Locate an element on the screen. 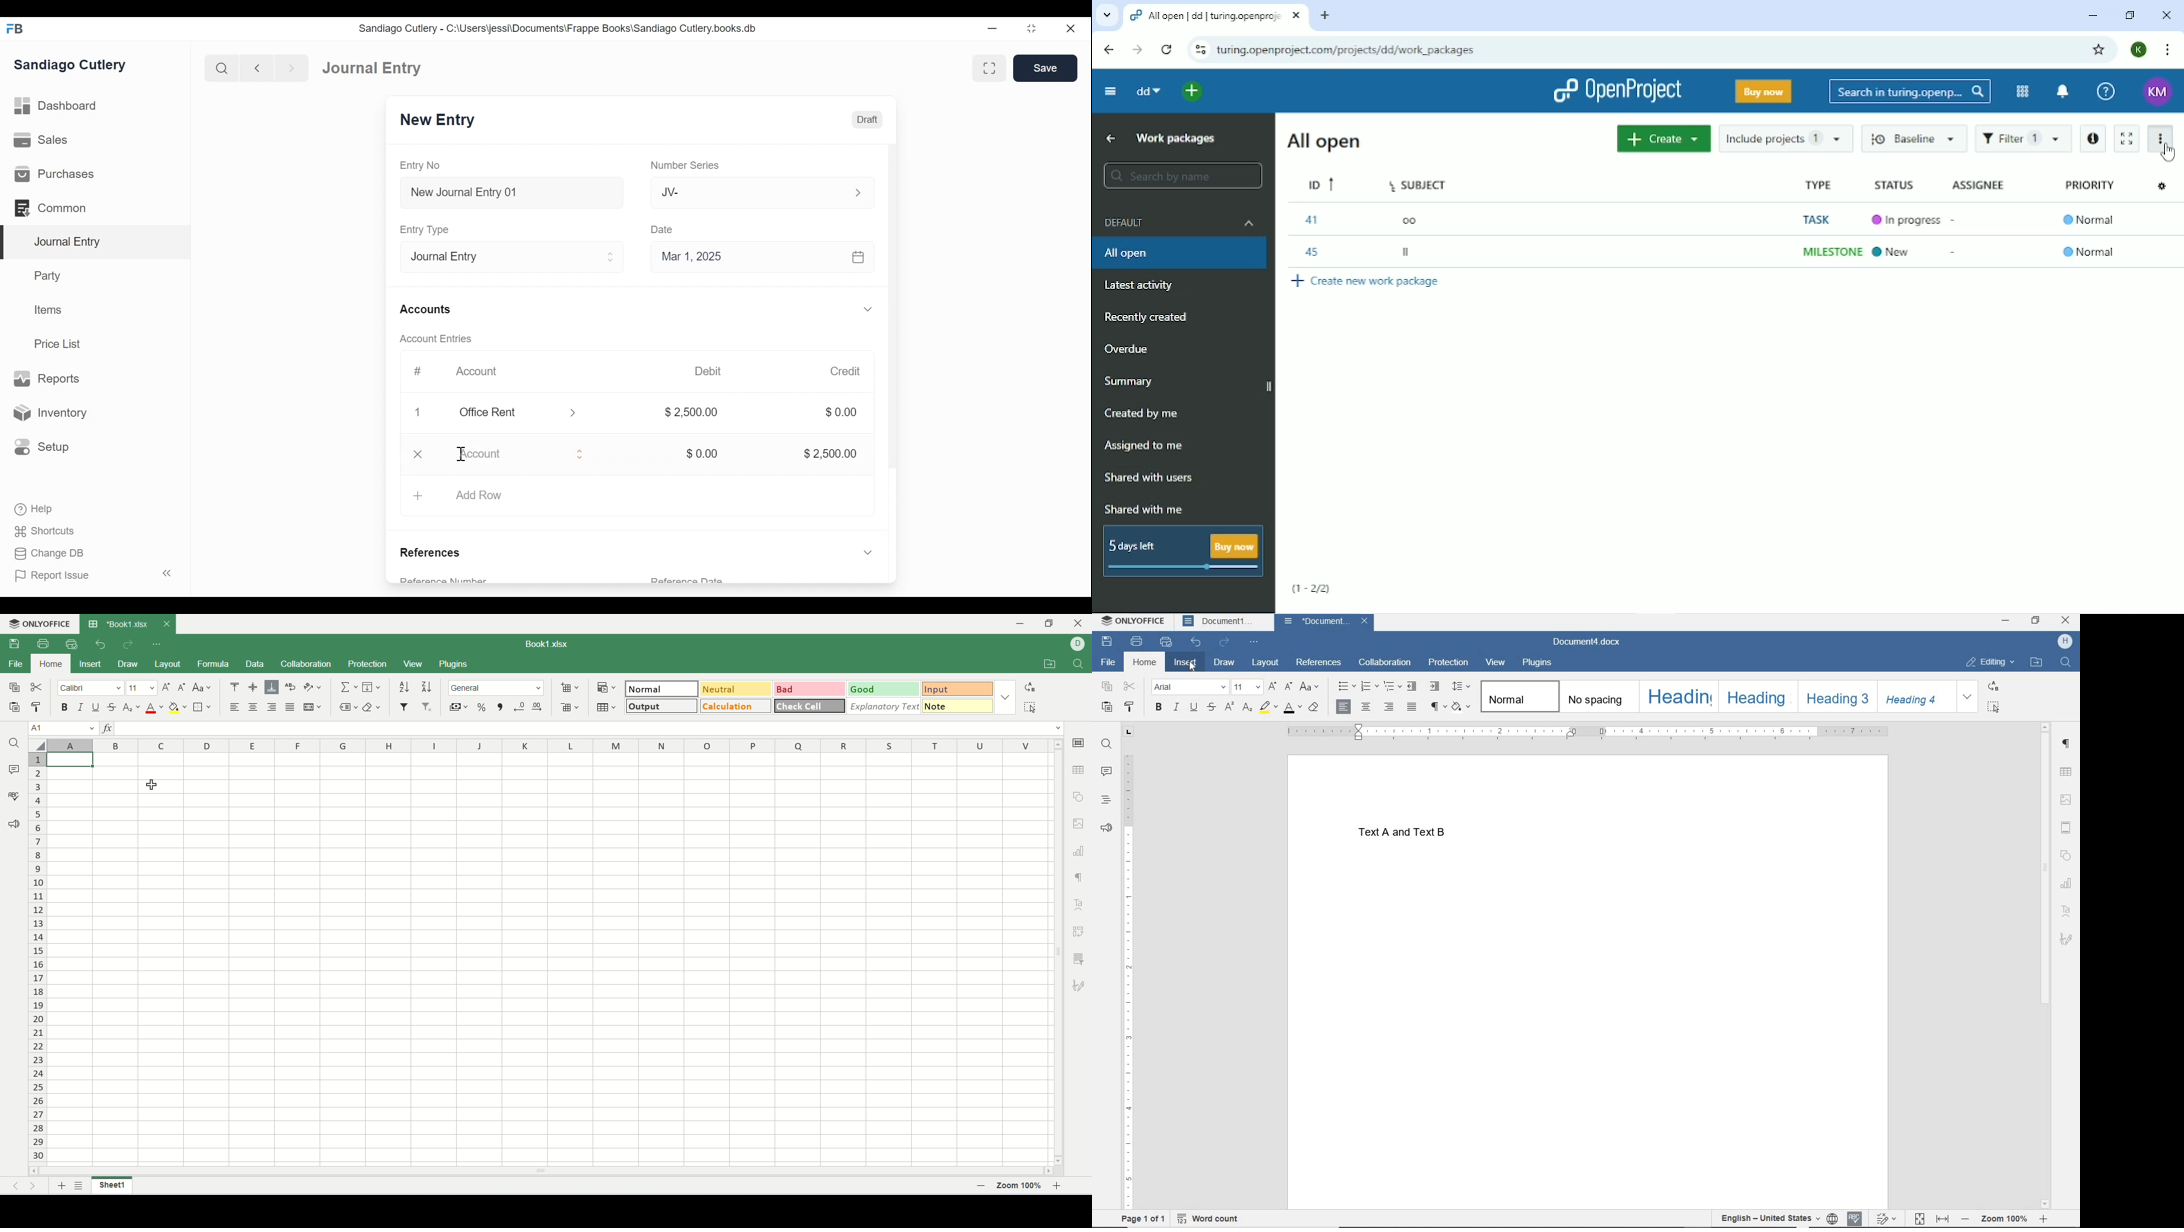  good is located at coordinates (883, 689).